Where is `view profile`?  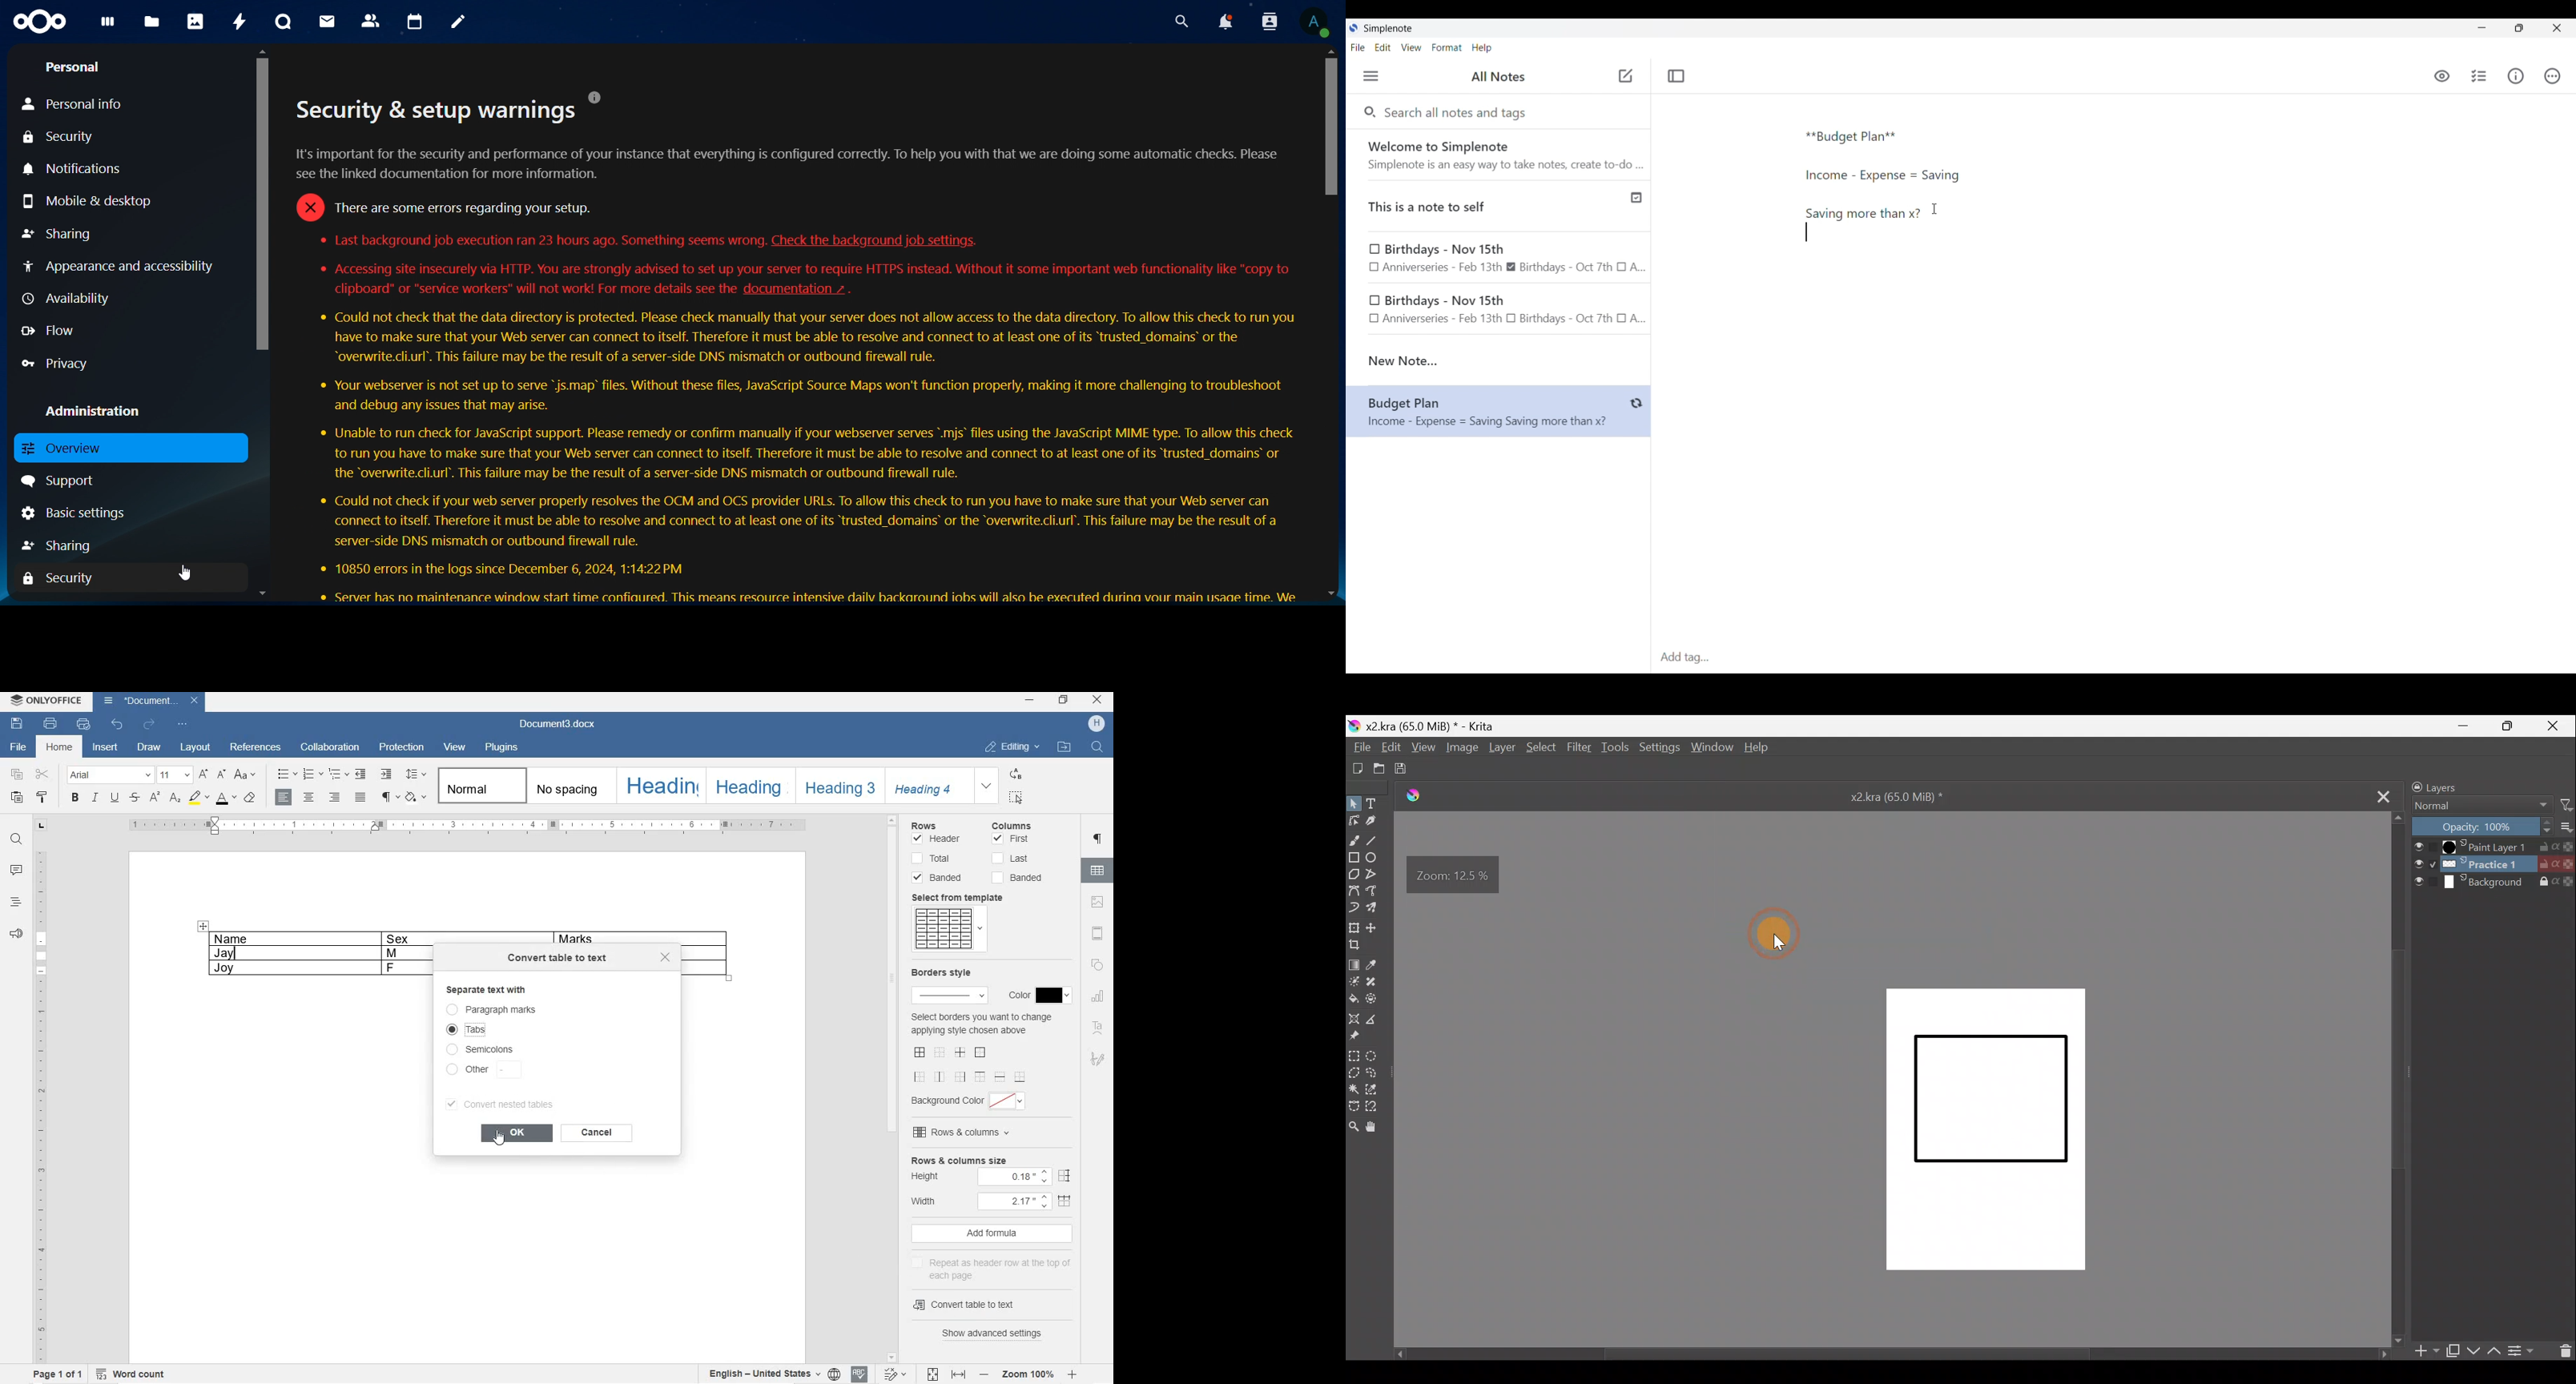
view profile is located at coordinates (1318, 21).